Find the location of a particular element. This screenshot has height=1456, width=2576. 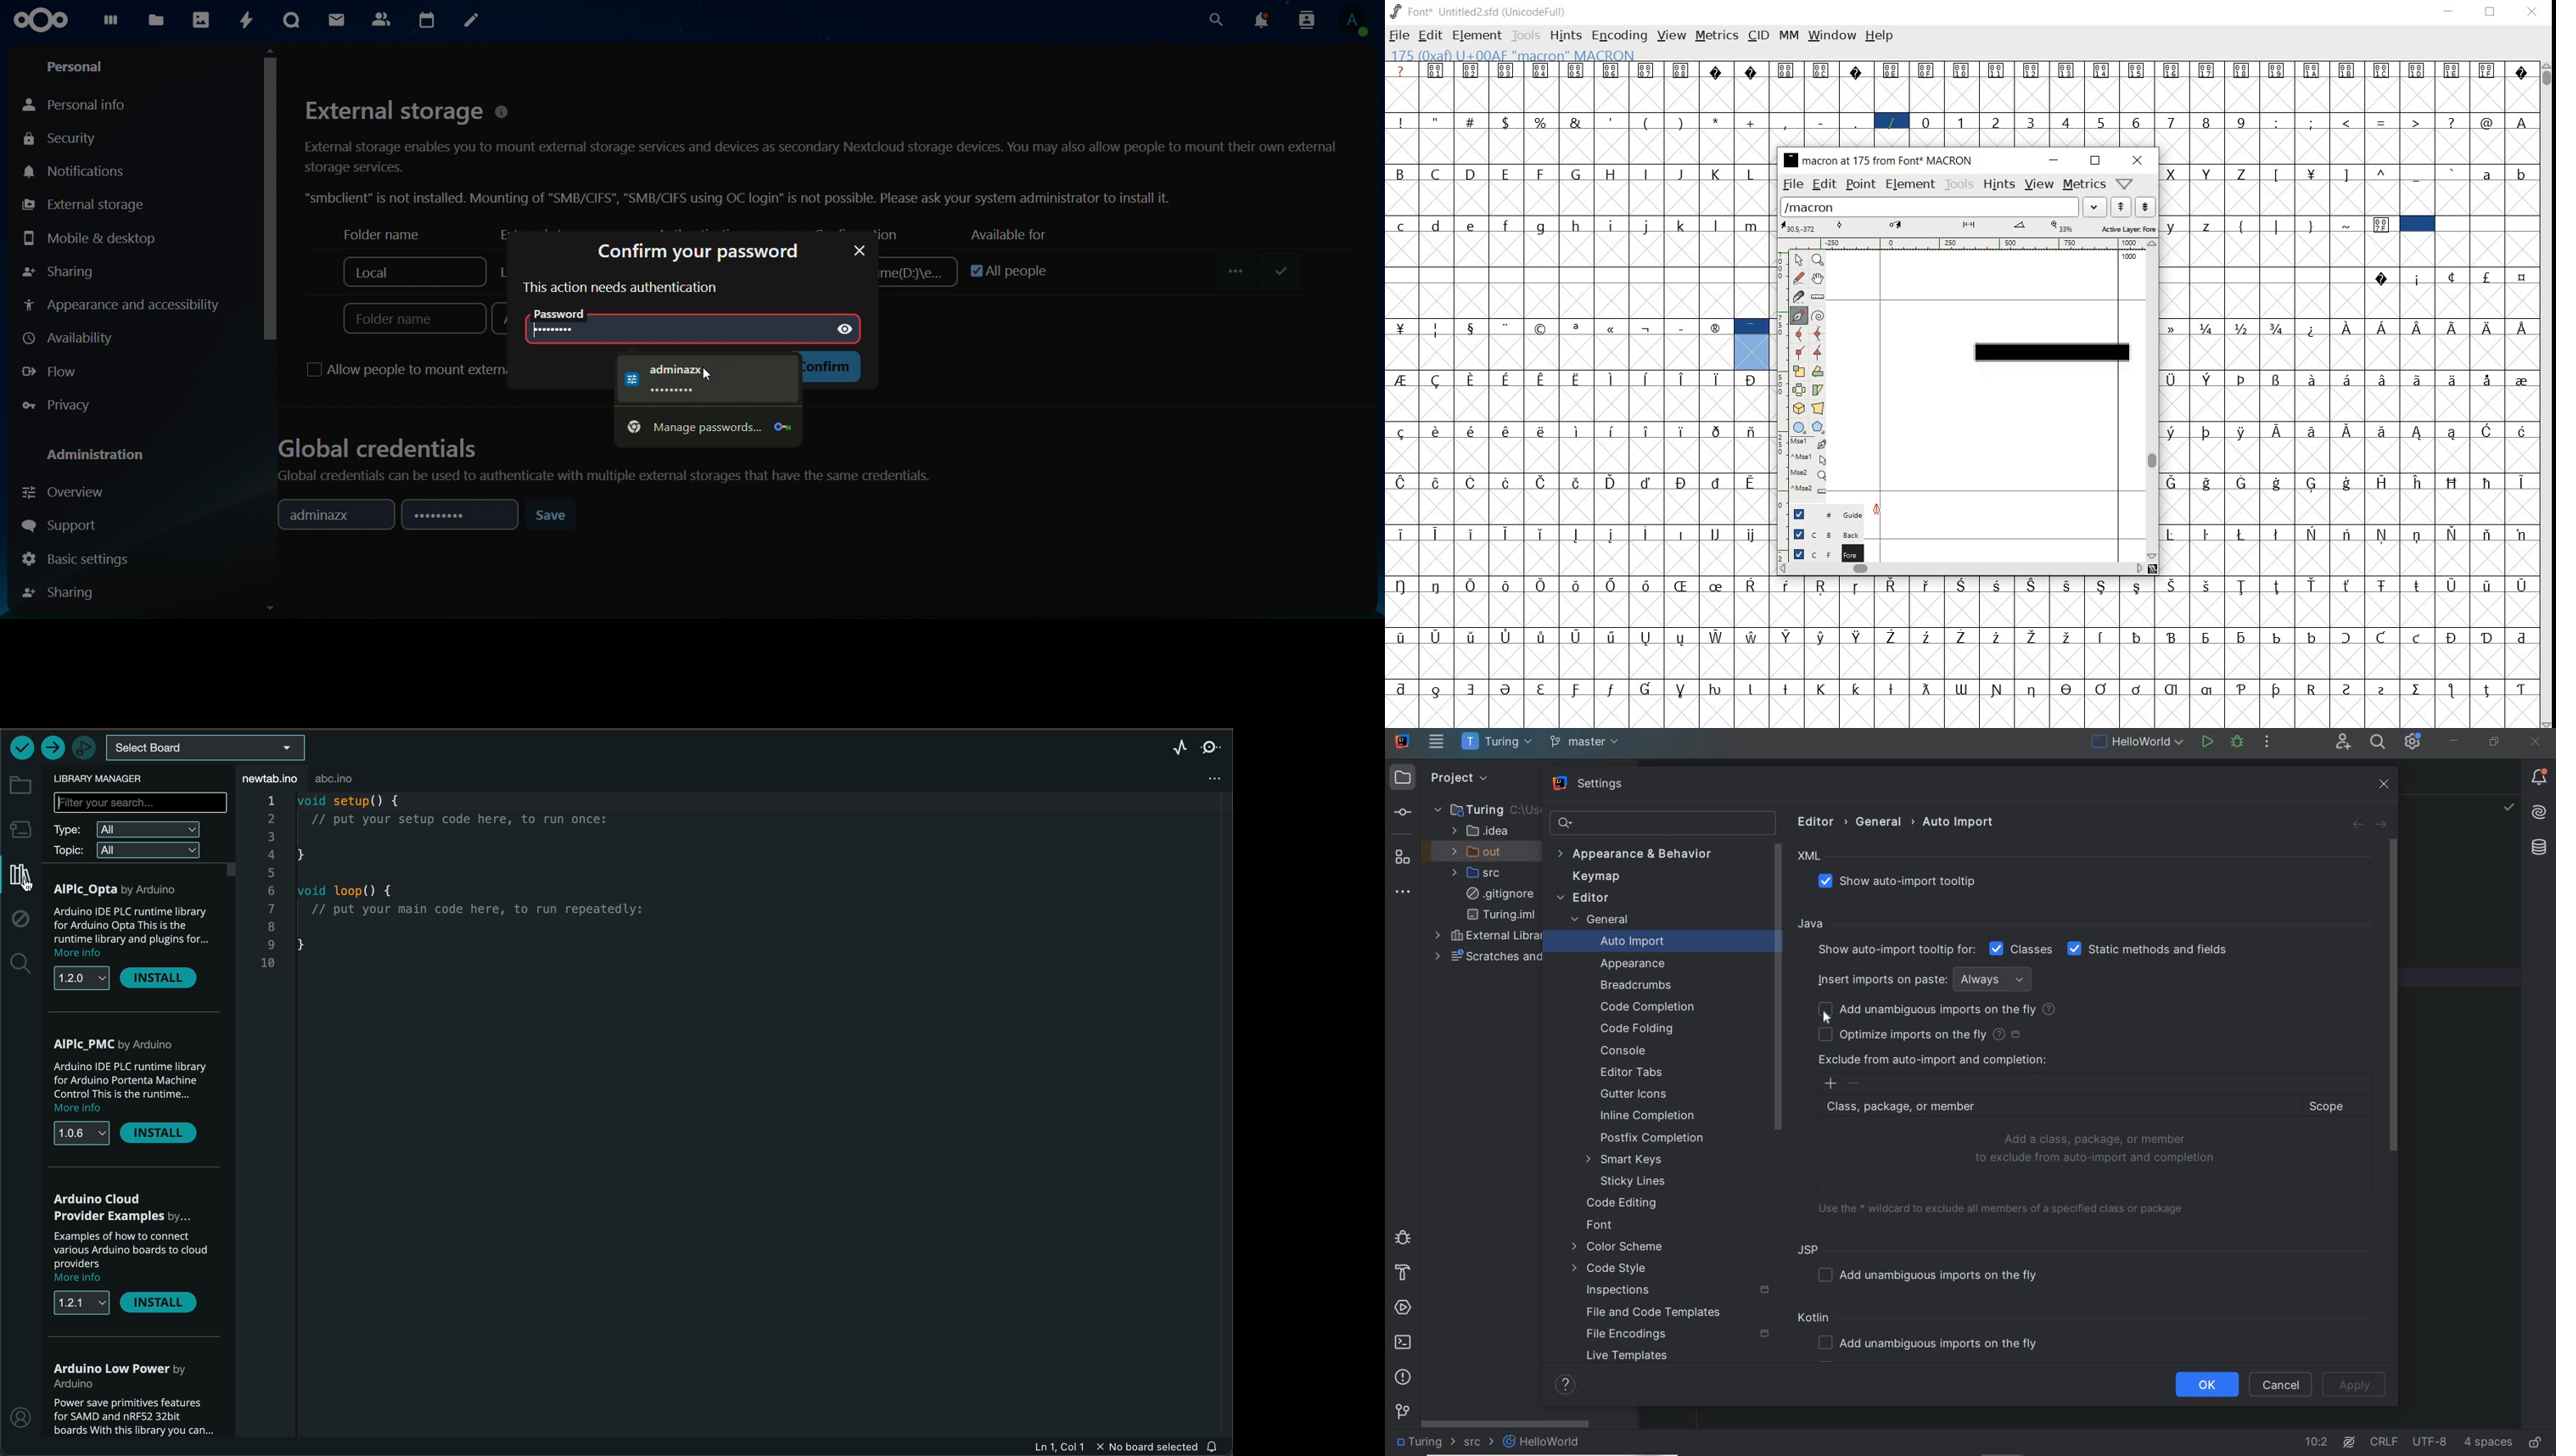

CONSOLE is located at coordinates (1623, 1050).